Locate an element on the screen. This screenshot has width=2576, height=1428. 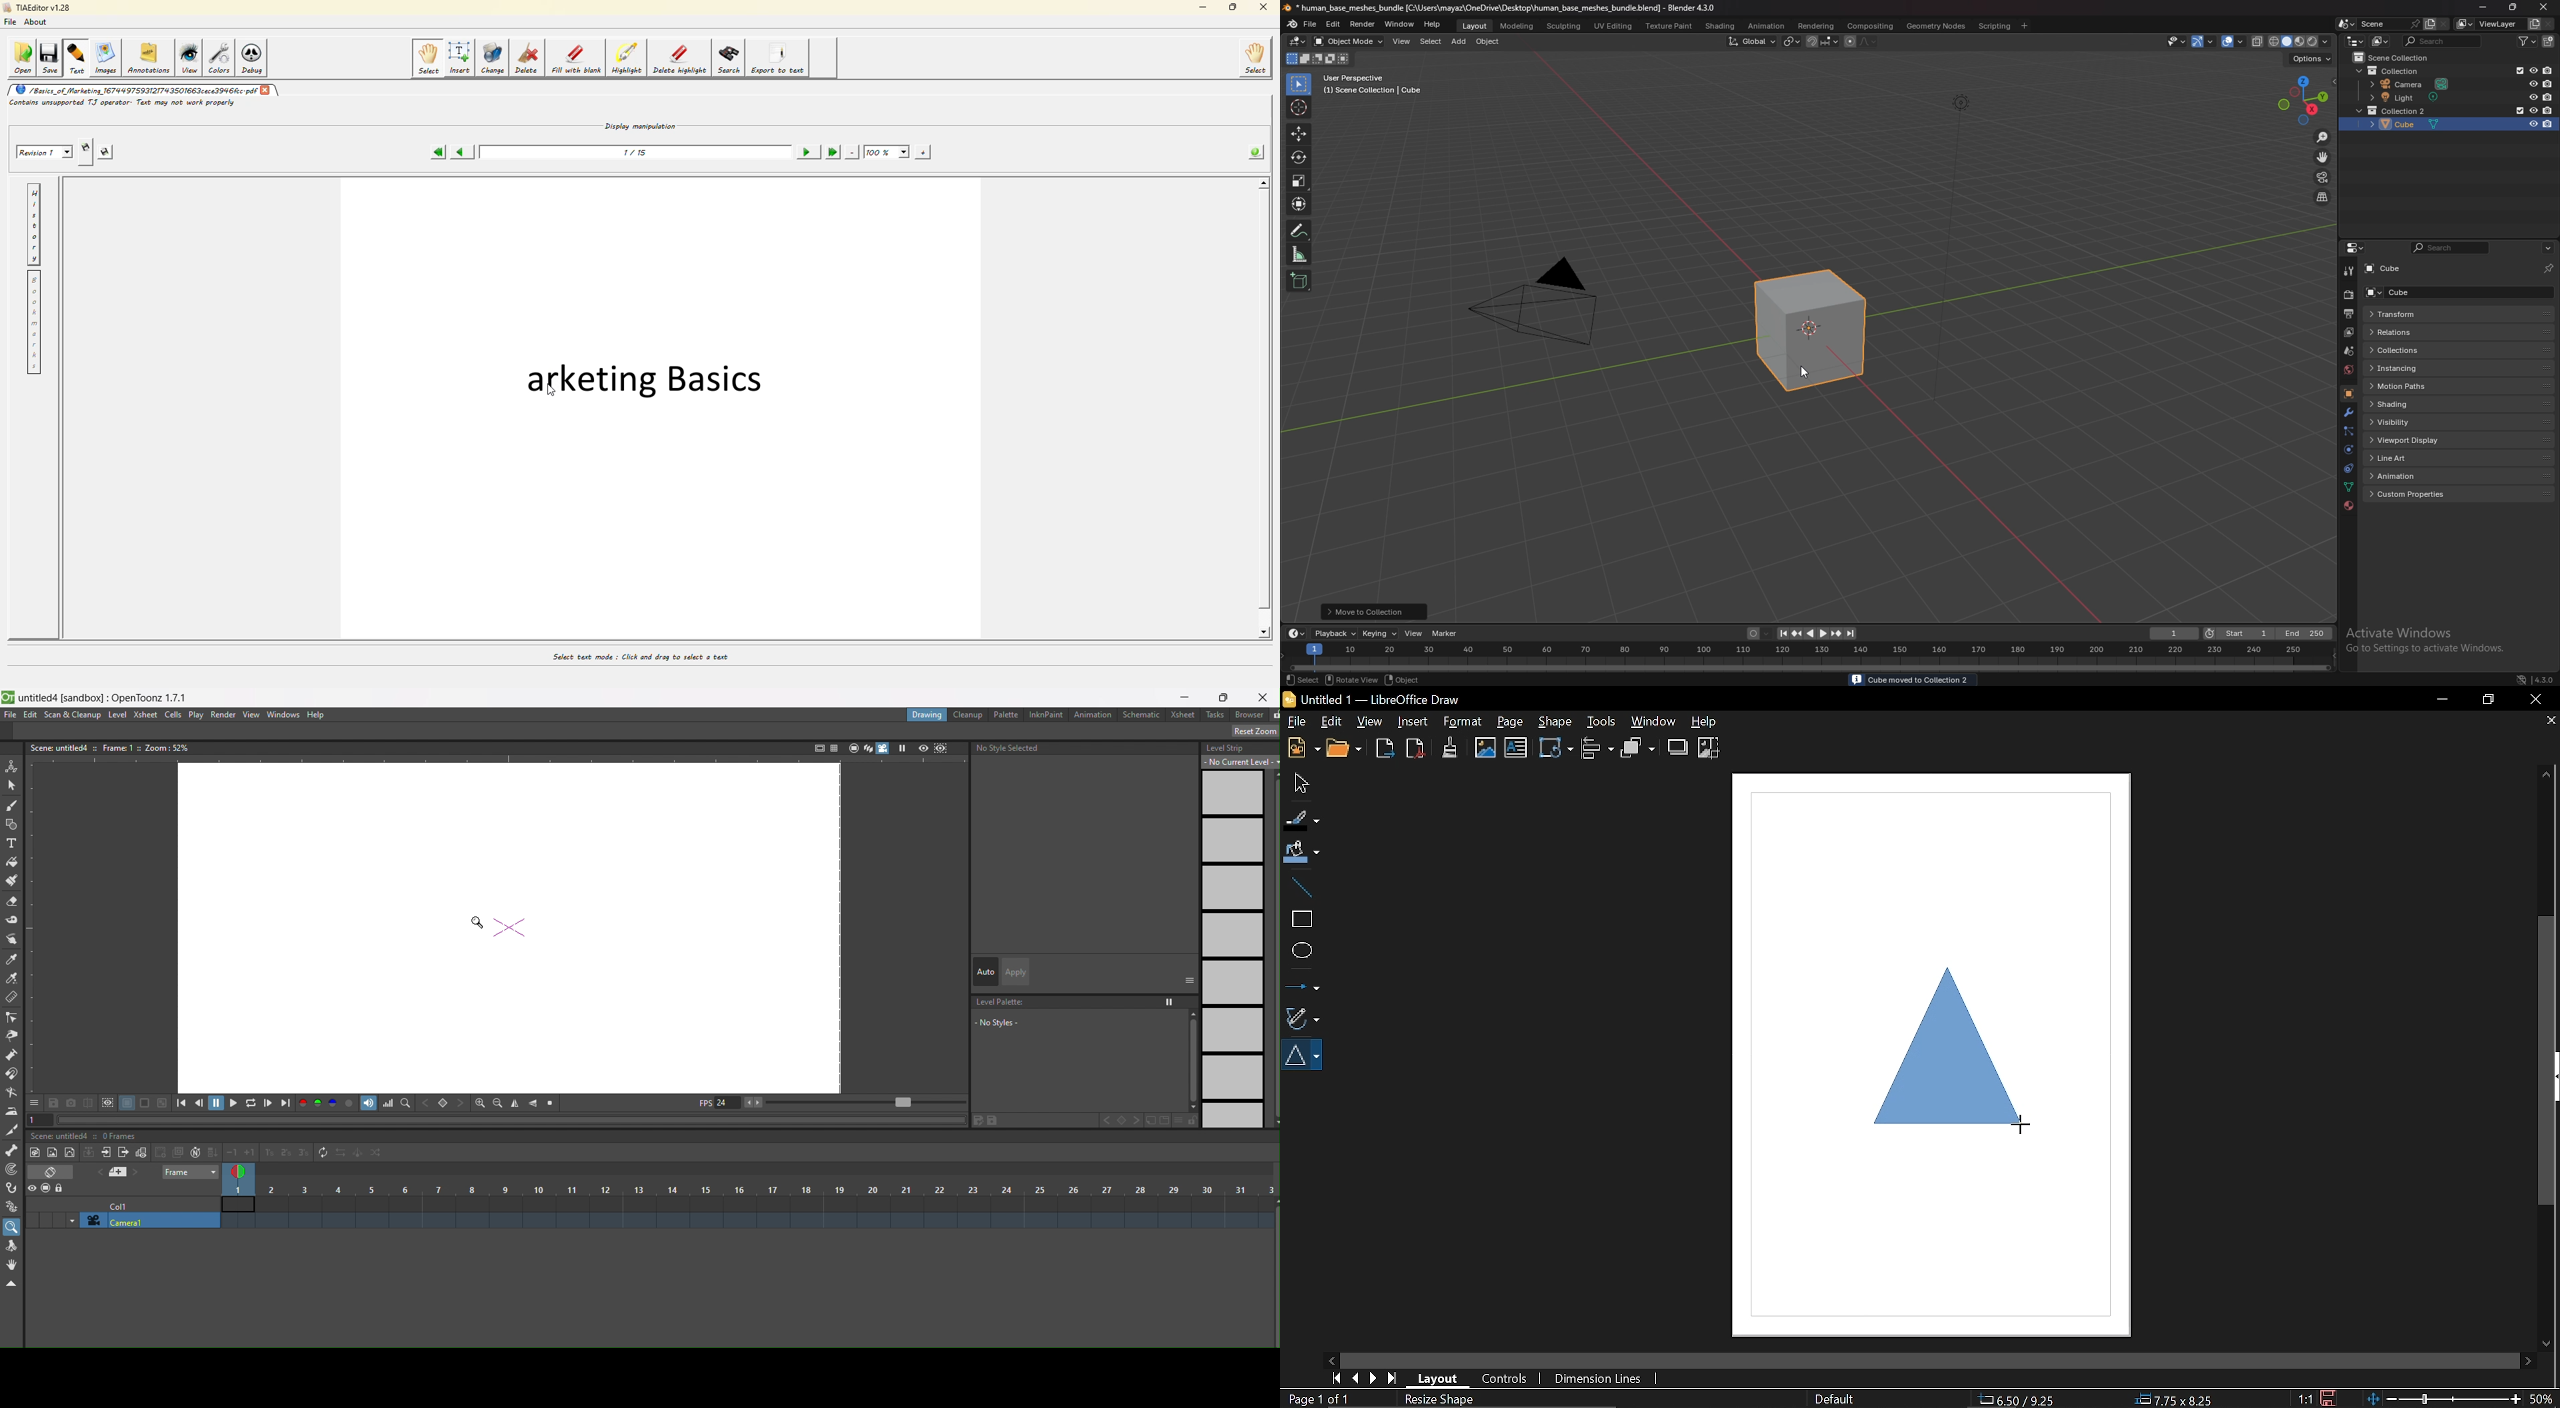
Slide master name is located at coordinates (1834, 1399).